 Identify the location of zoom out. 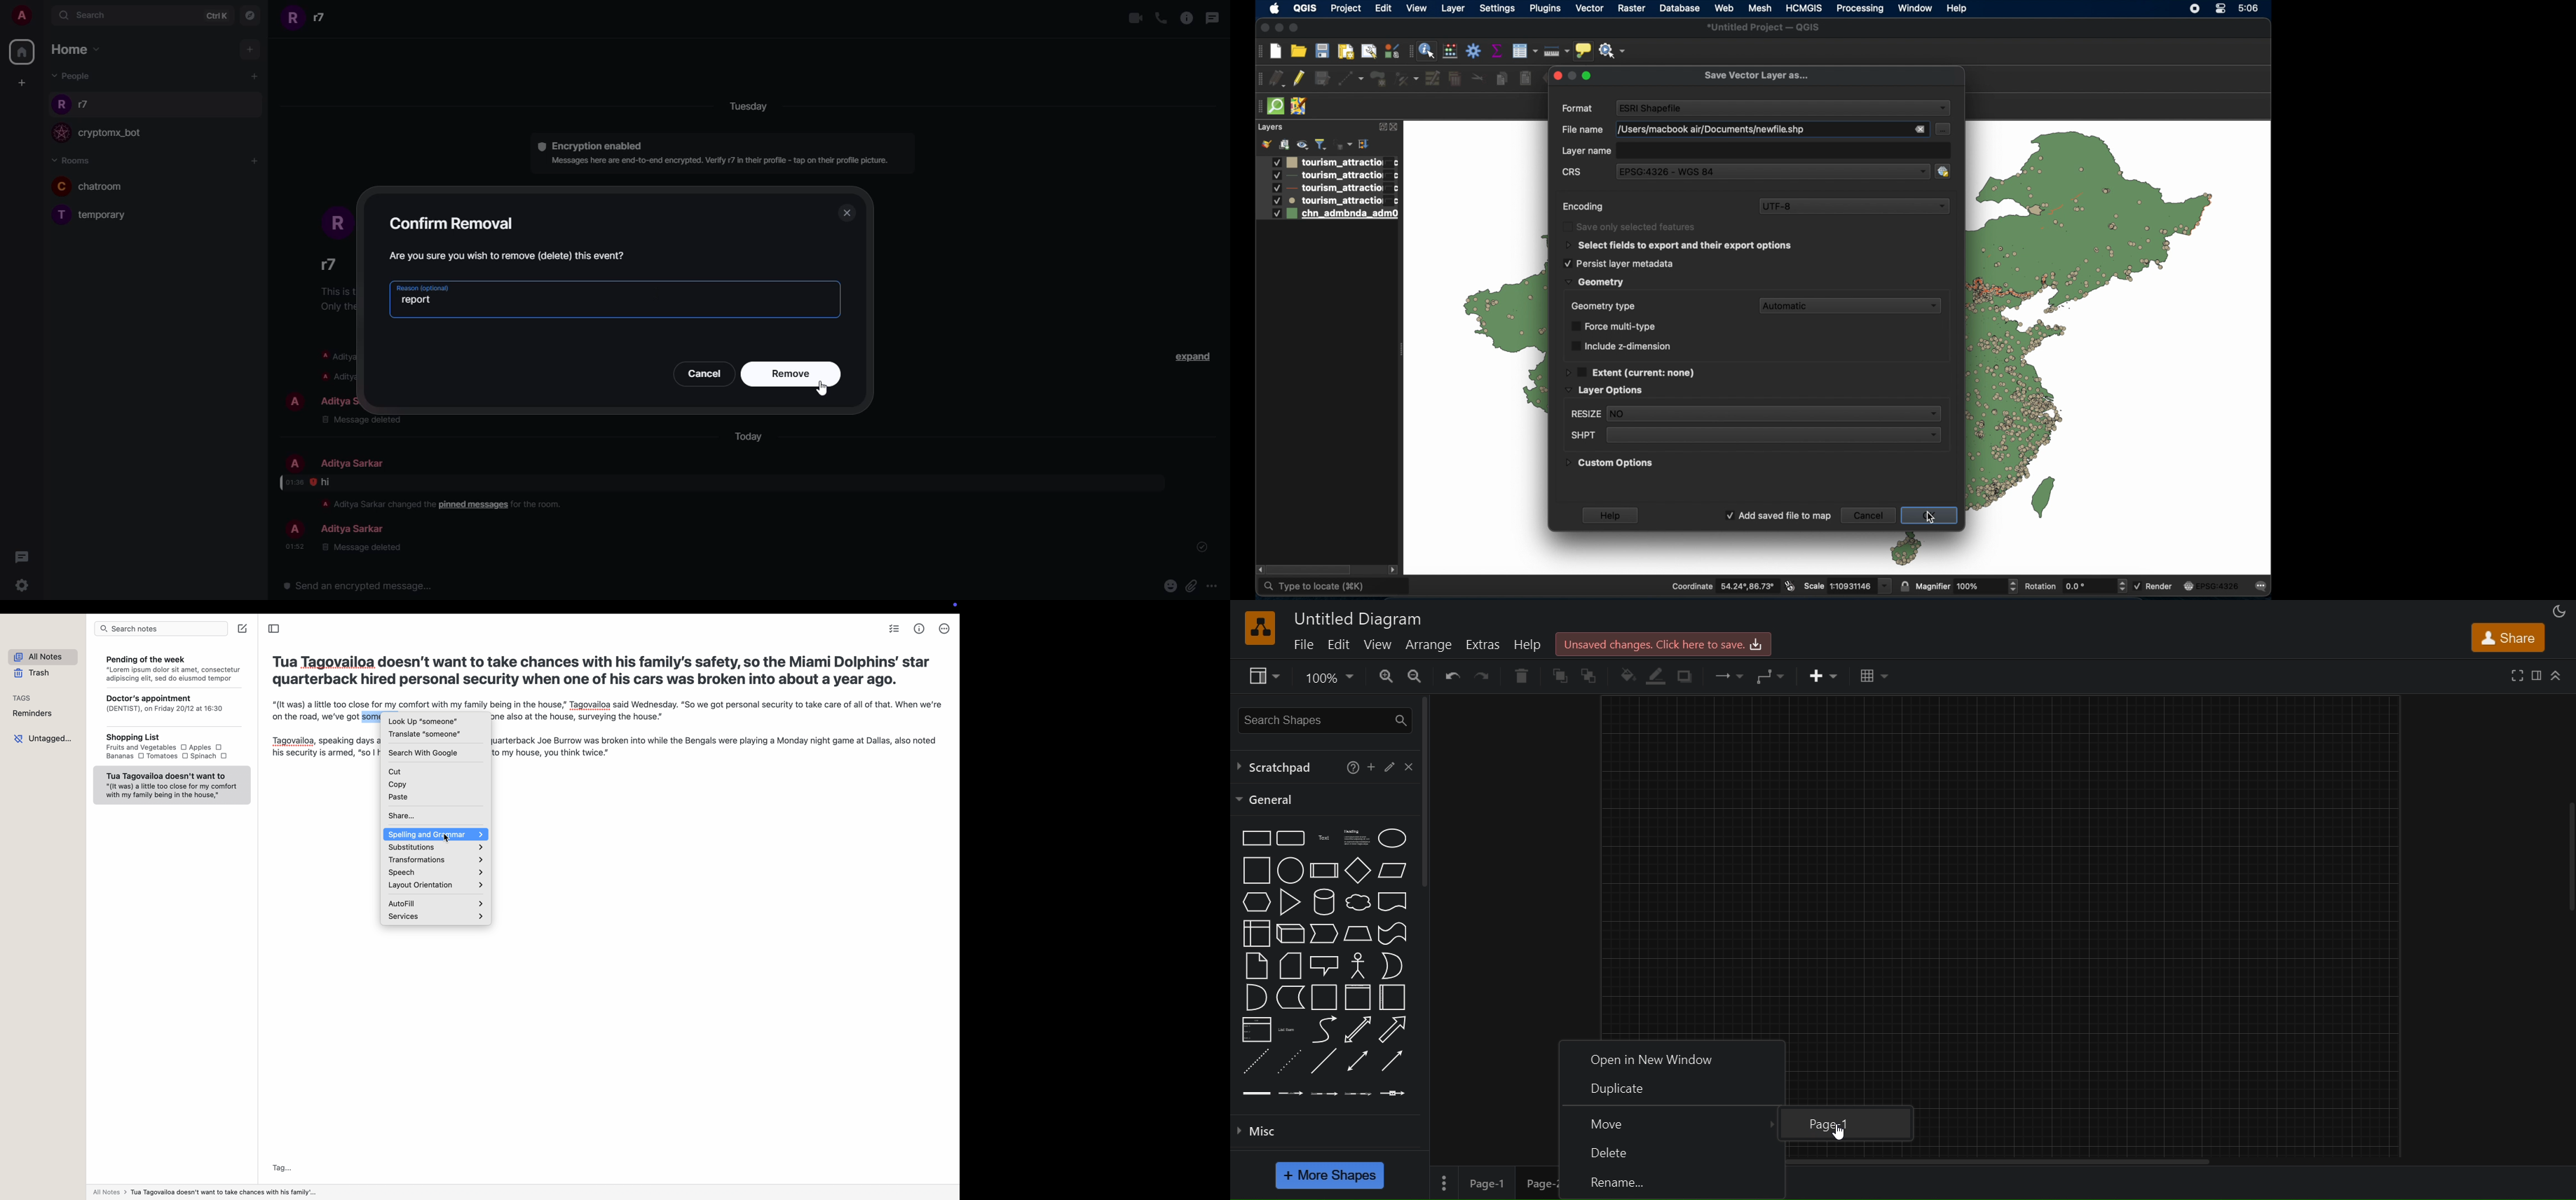
(1417, 676).